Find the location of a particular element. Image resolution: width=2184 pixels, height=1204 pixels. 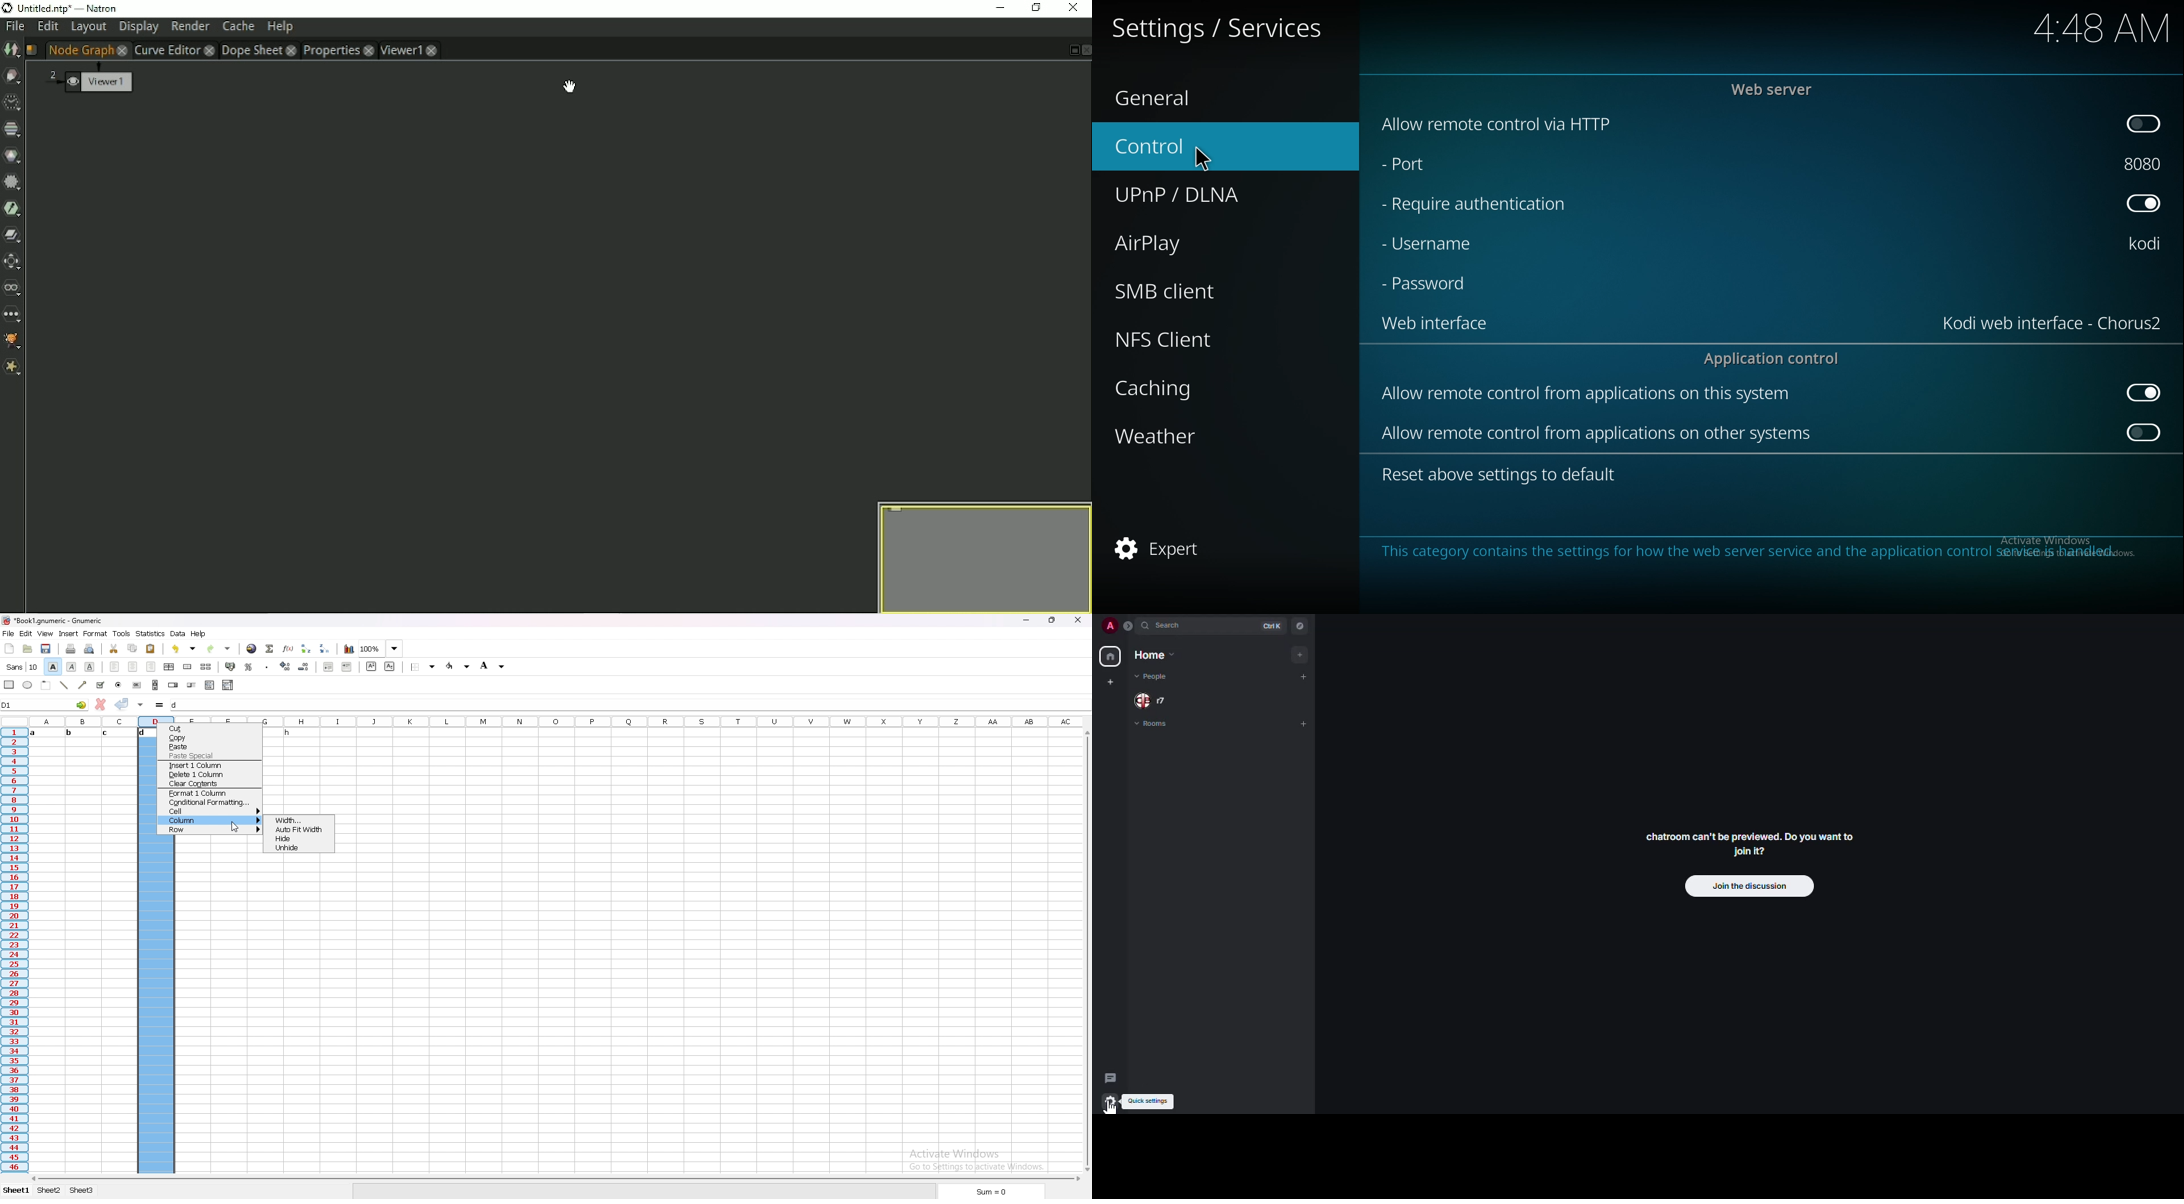

left align is located at coordinates (114, 666).